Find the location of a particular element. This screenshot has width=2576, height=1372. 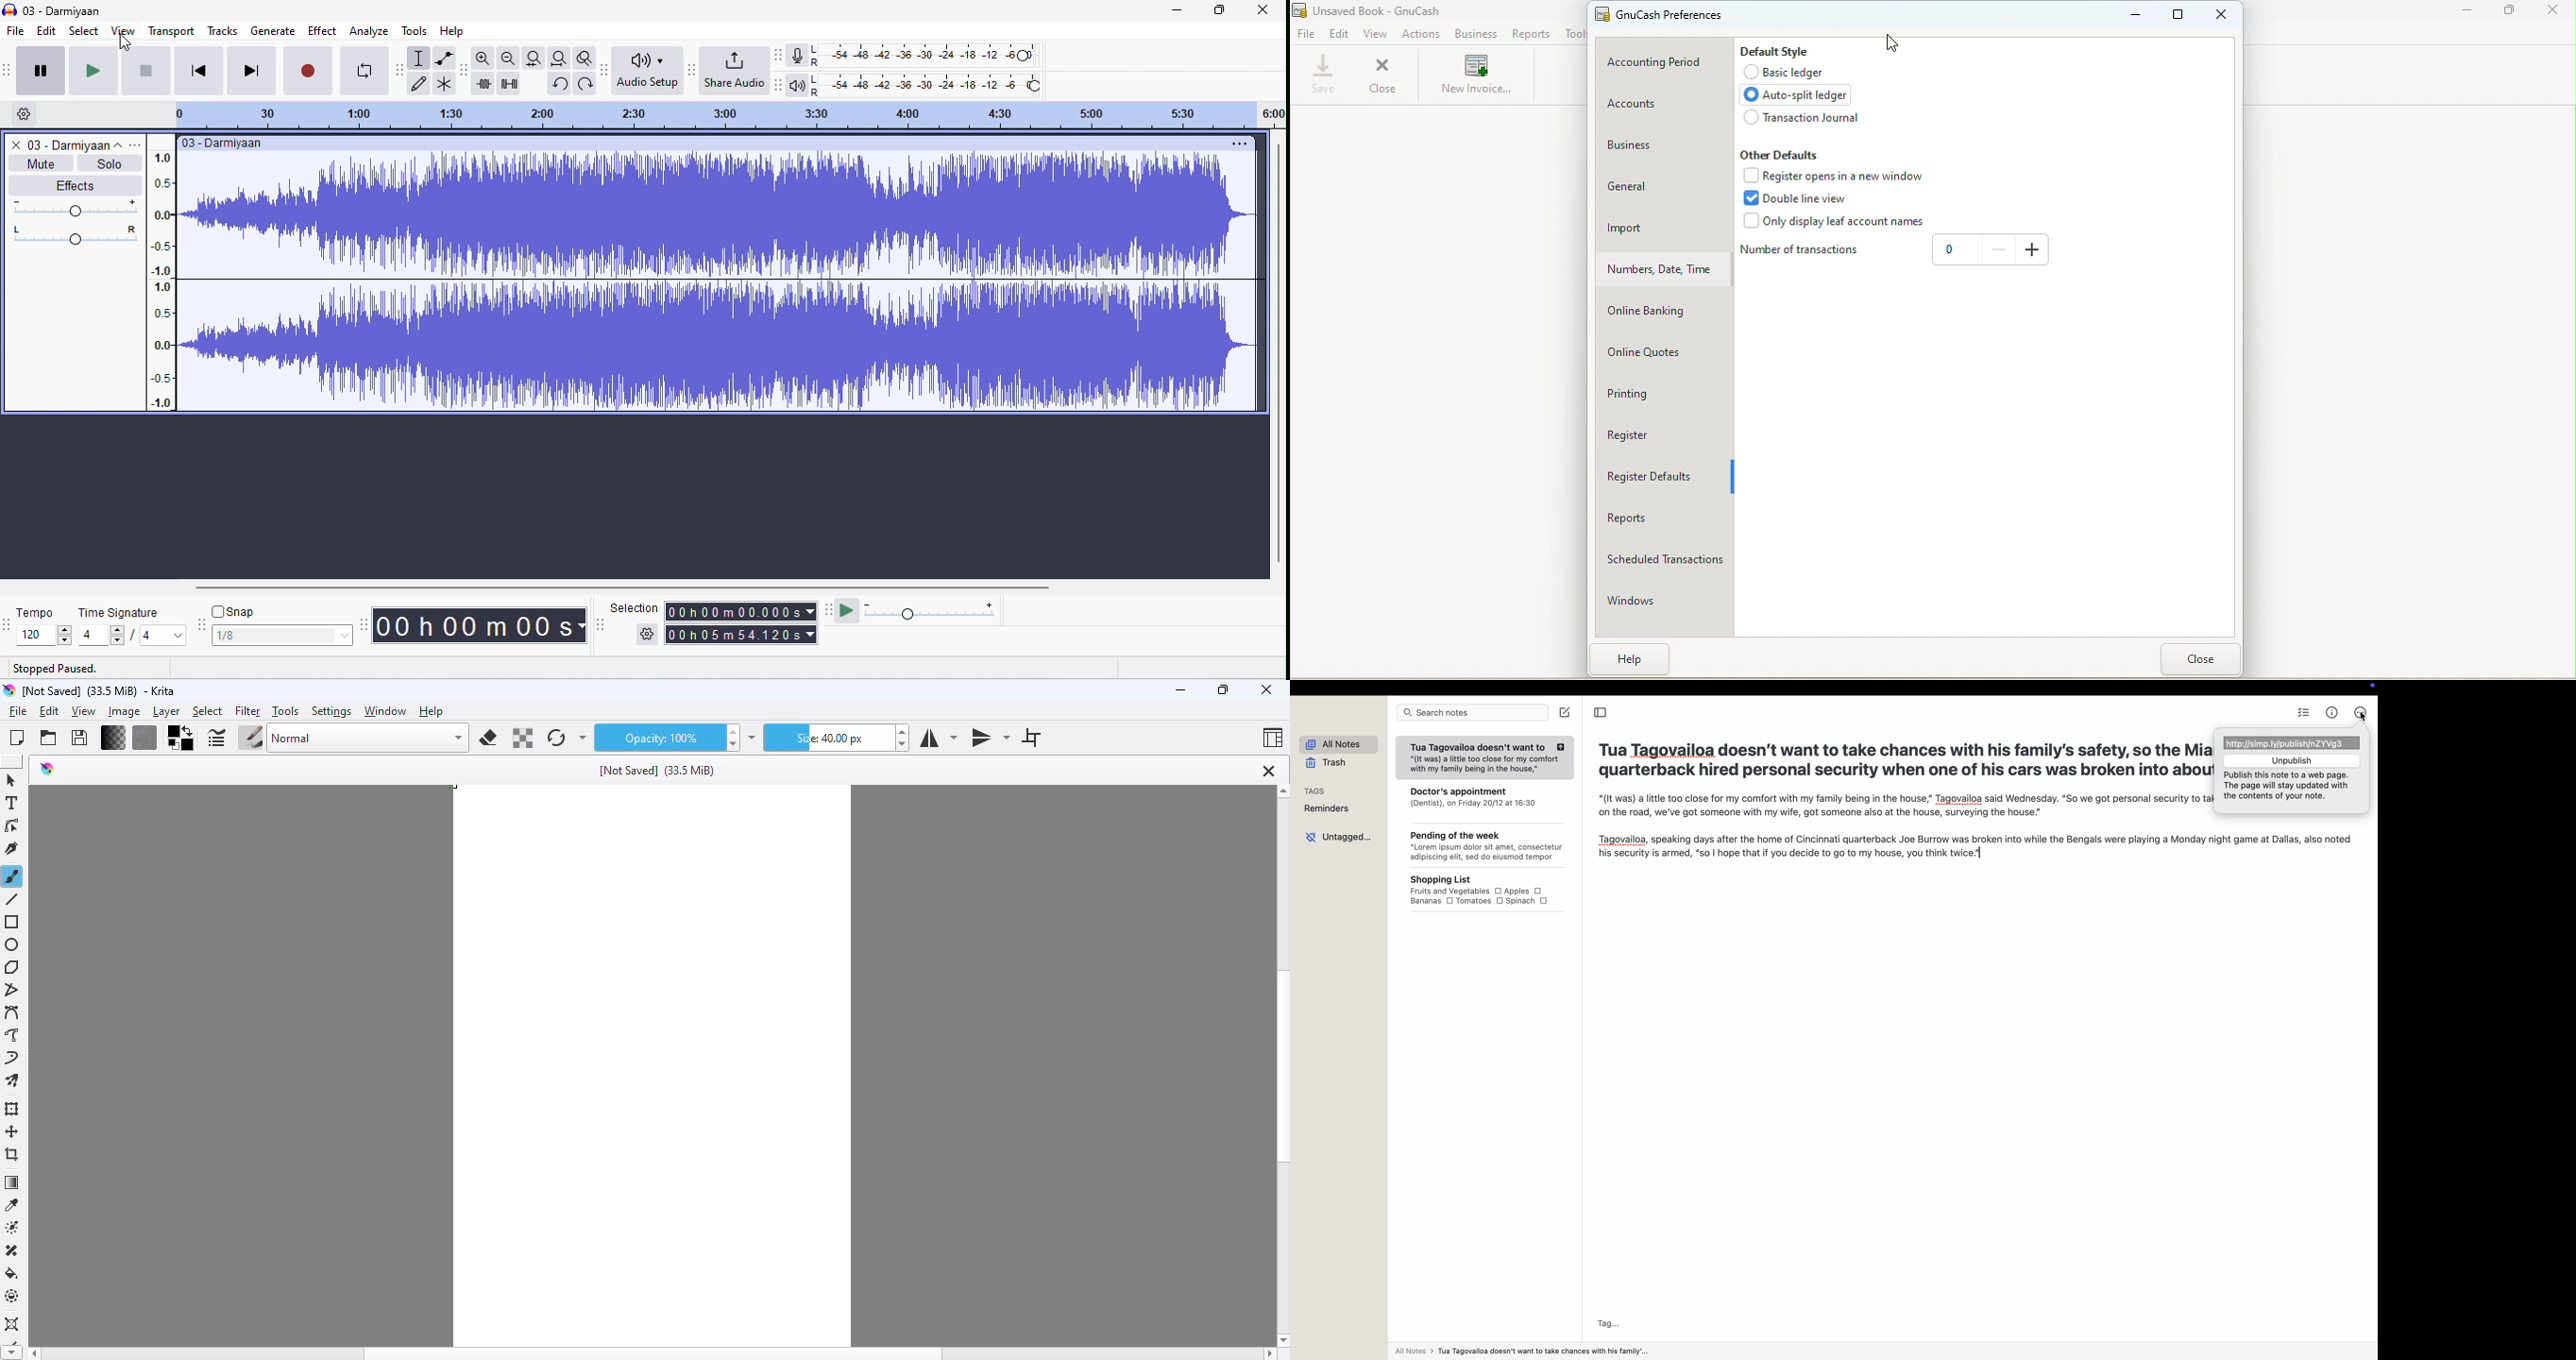

Auto split ledger is located at coordinates (1802, 94).